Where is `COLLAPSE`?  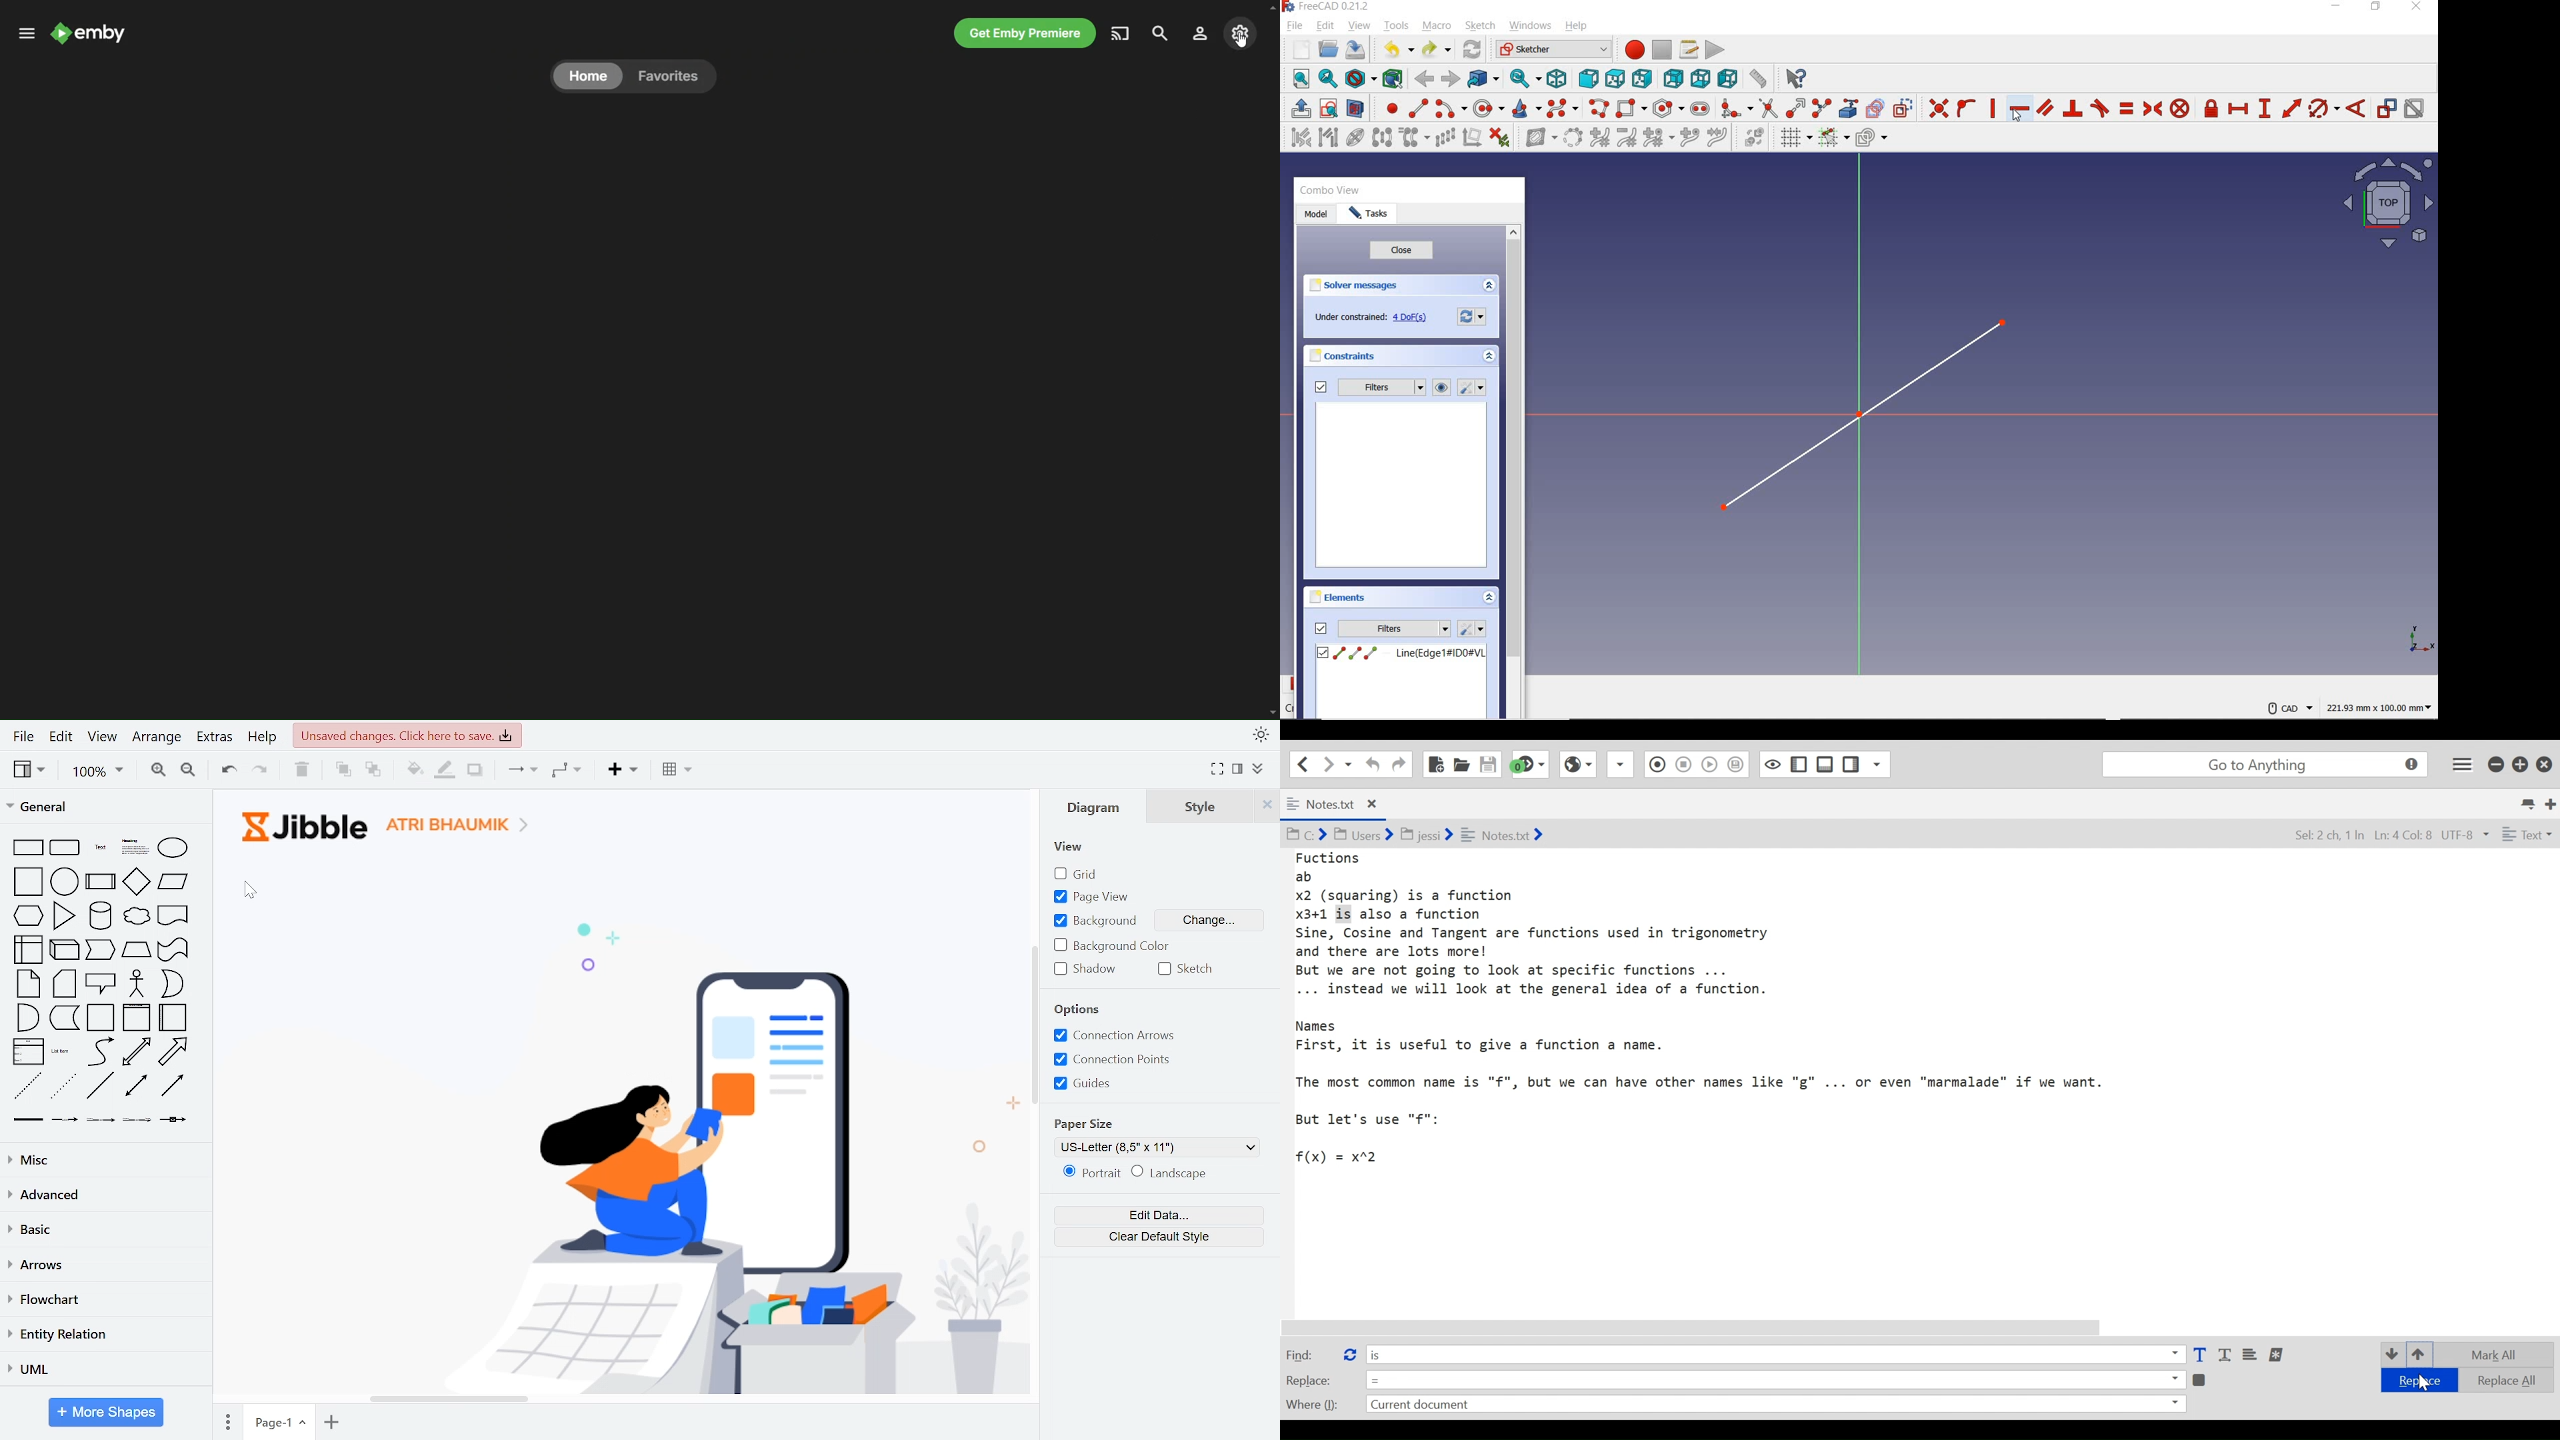
COLLAPSE is located at coordinates (1488, 356).